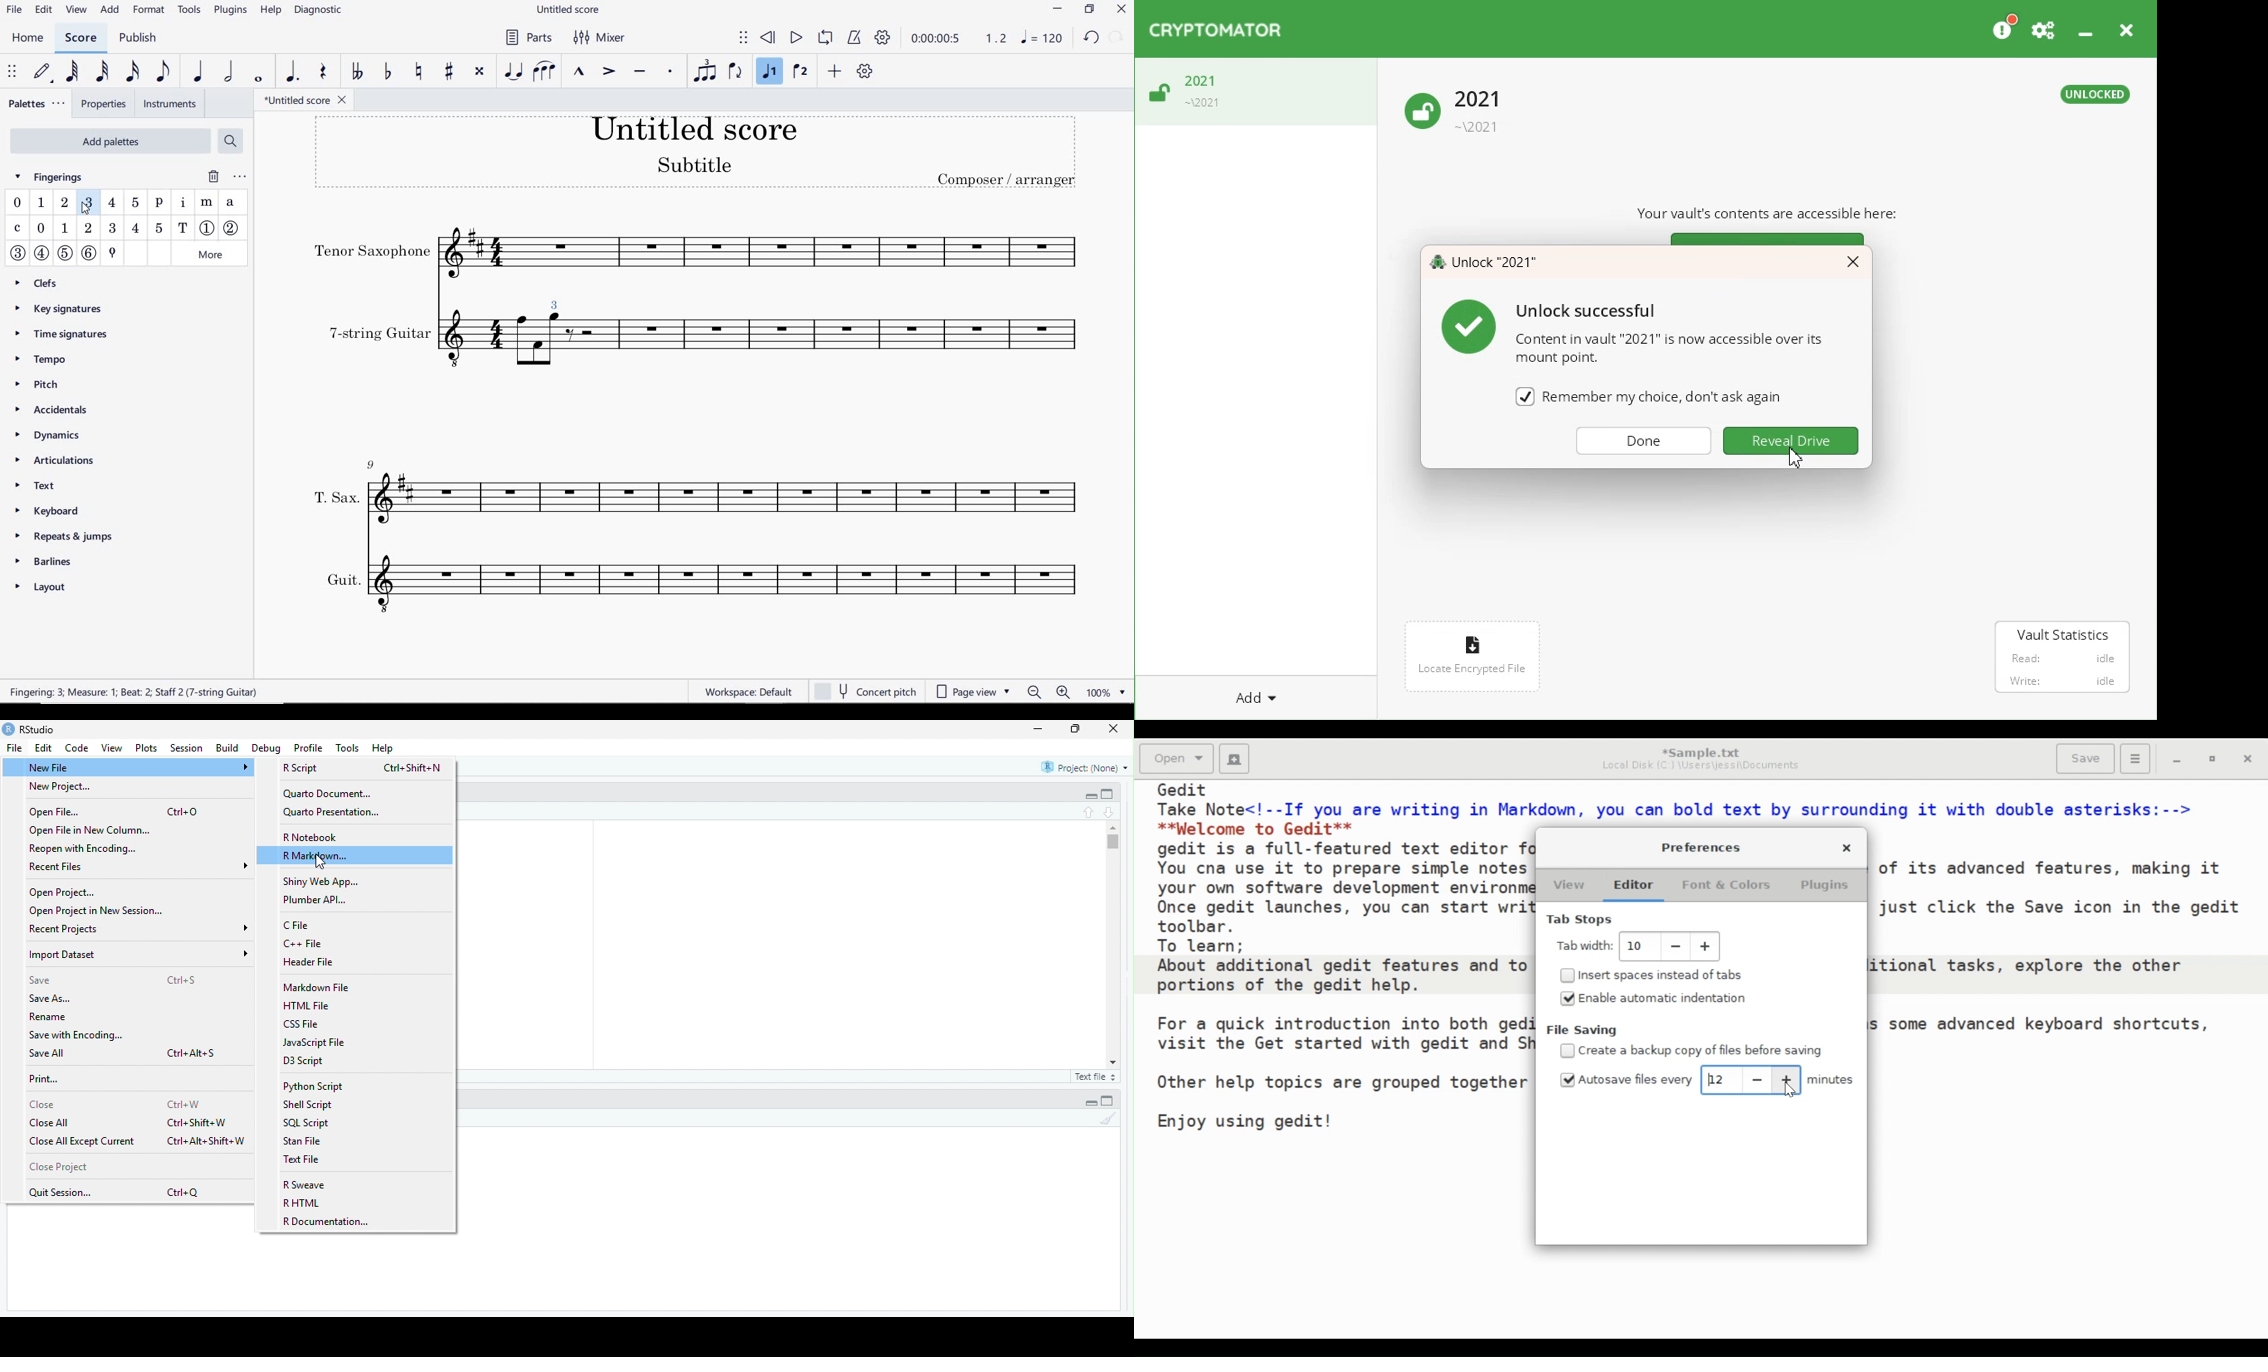  What do you see at coordinates (85, 1143) in the screenshot?
I see `Close All Except Current` at bounding box center [85, 1143].